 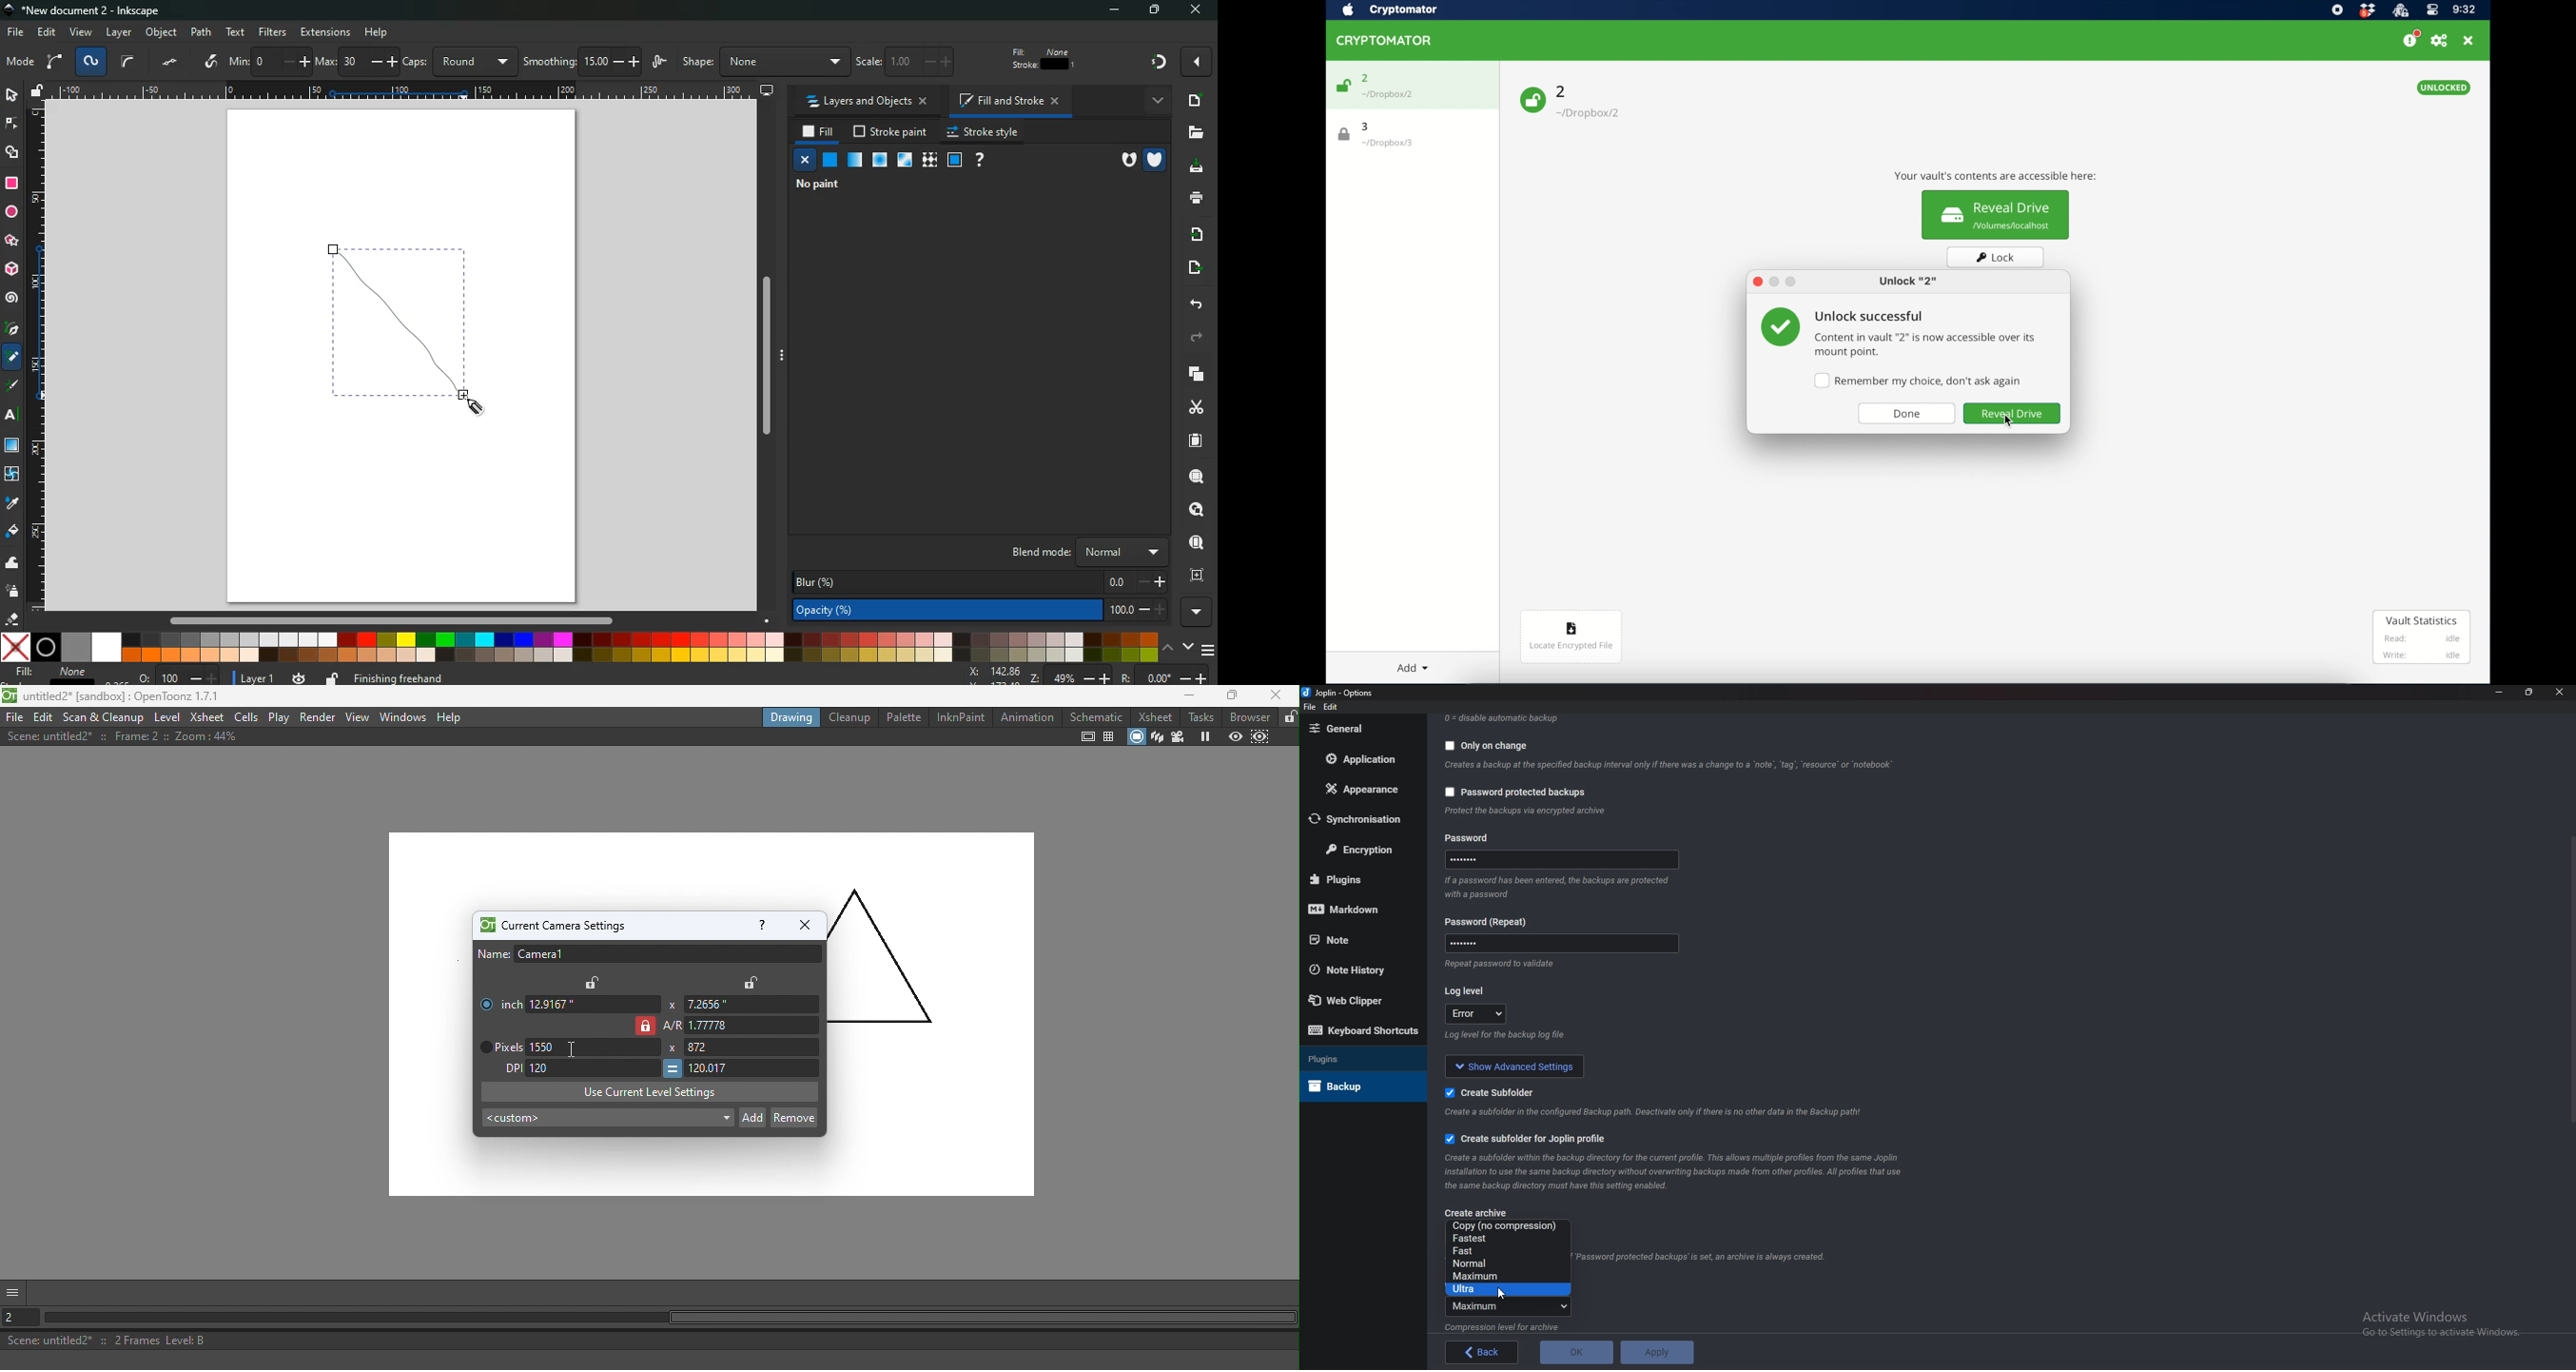 I want to click on Synchronization, so click(x=1363, y=819).